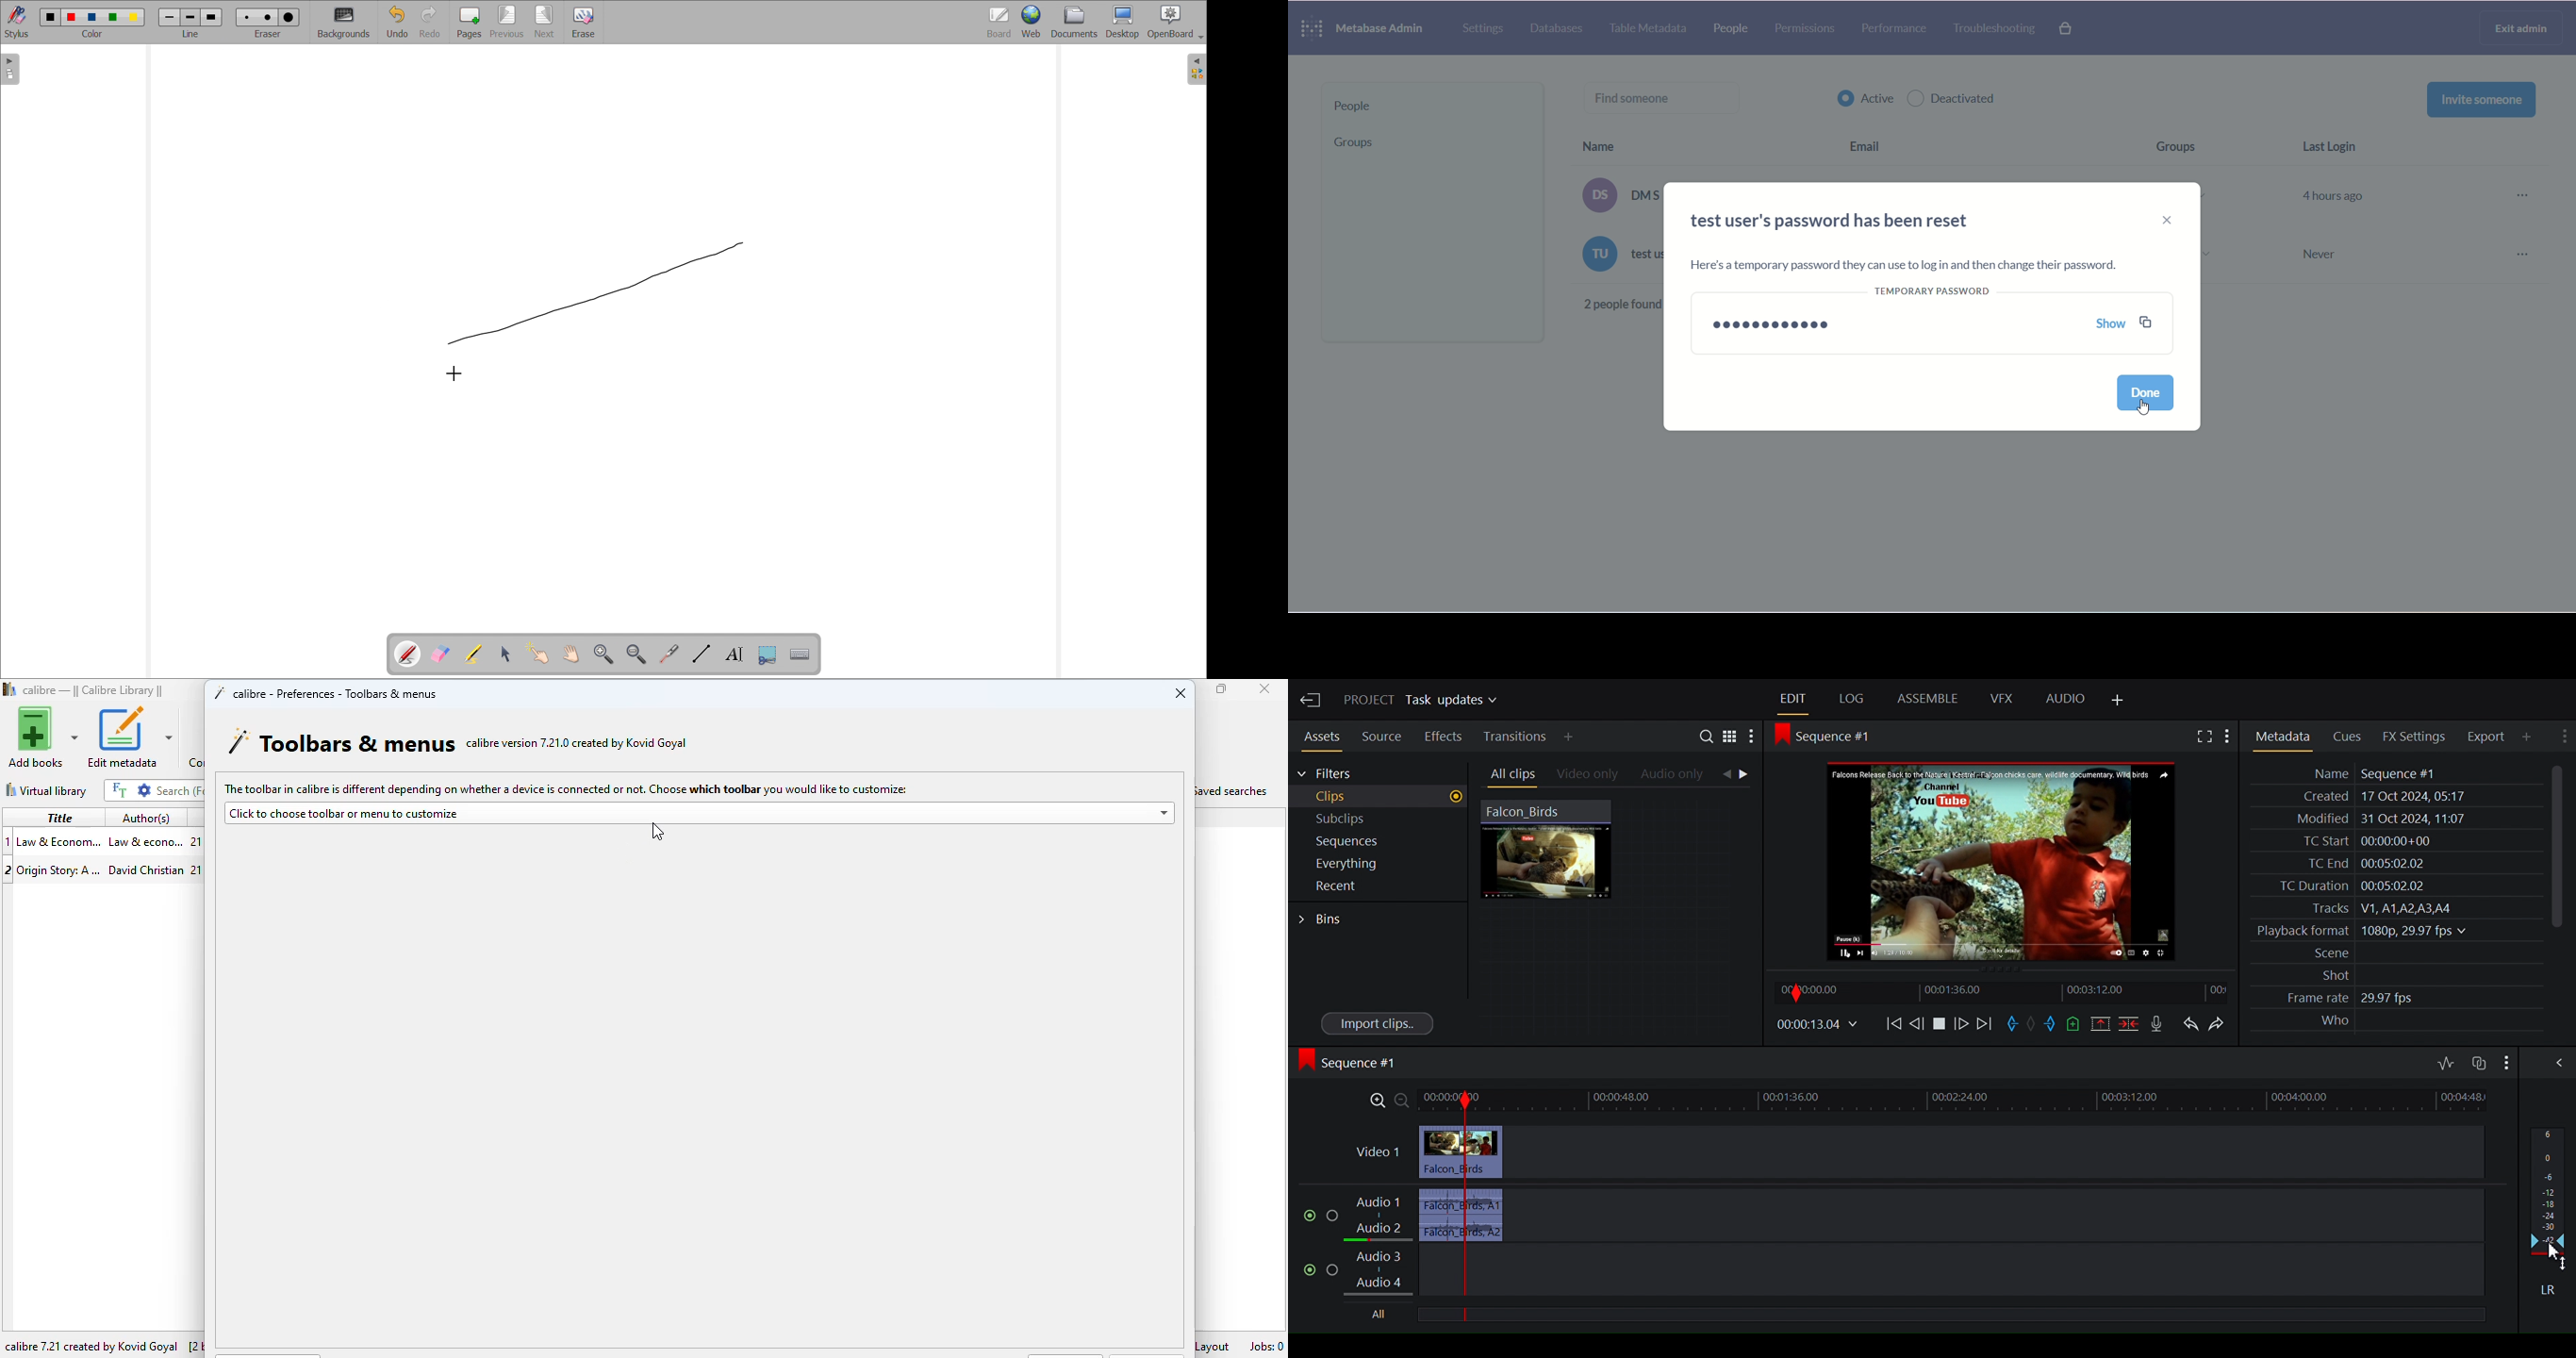 The image size is (2576, 1372). I want to click on Subclips, so click(1375, 818).